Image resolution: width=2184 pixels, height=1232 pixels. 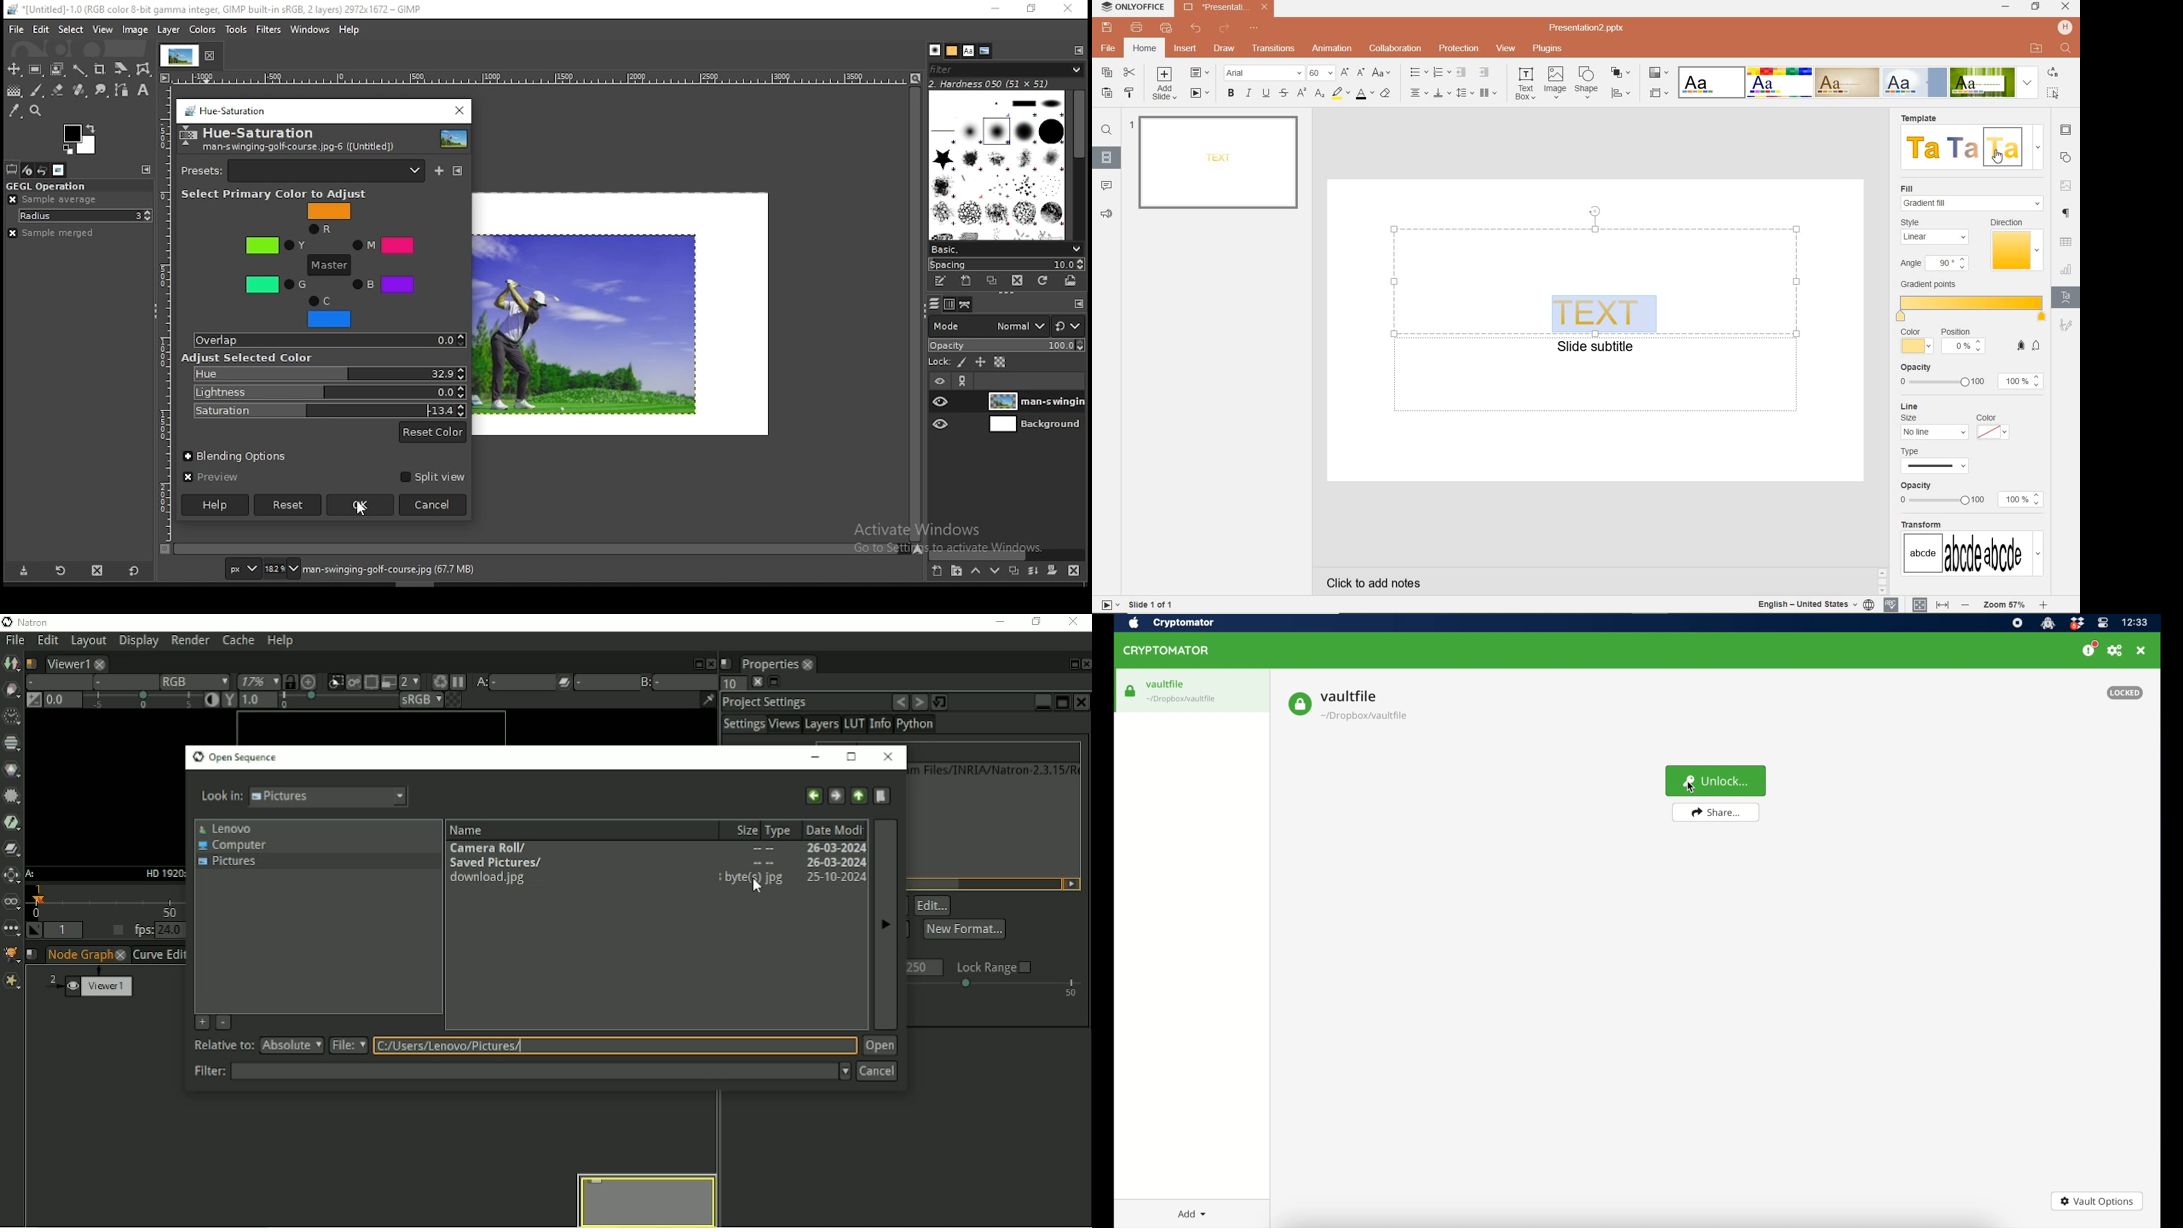 What do you see at coordinates (2067, 243) in the screenshot?
I see `table` at bounding box center [2067, 243].